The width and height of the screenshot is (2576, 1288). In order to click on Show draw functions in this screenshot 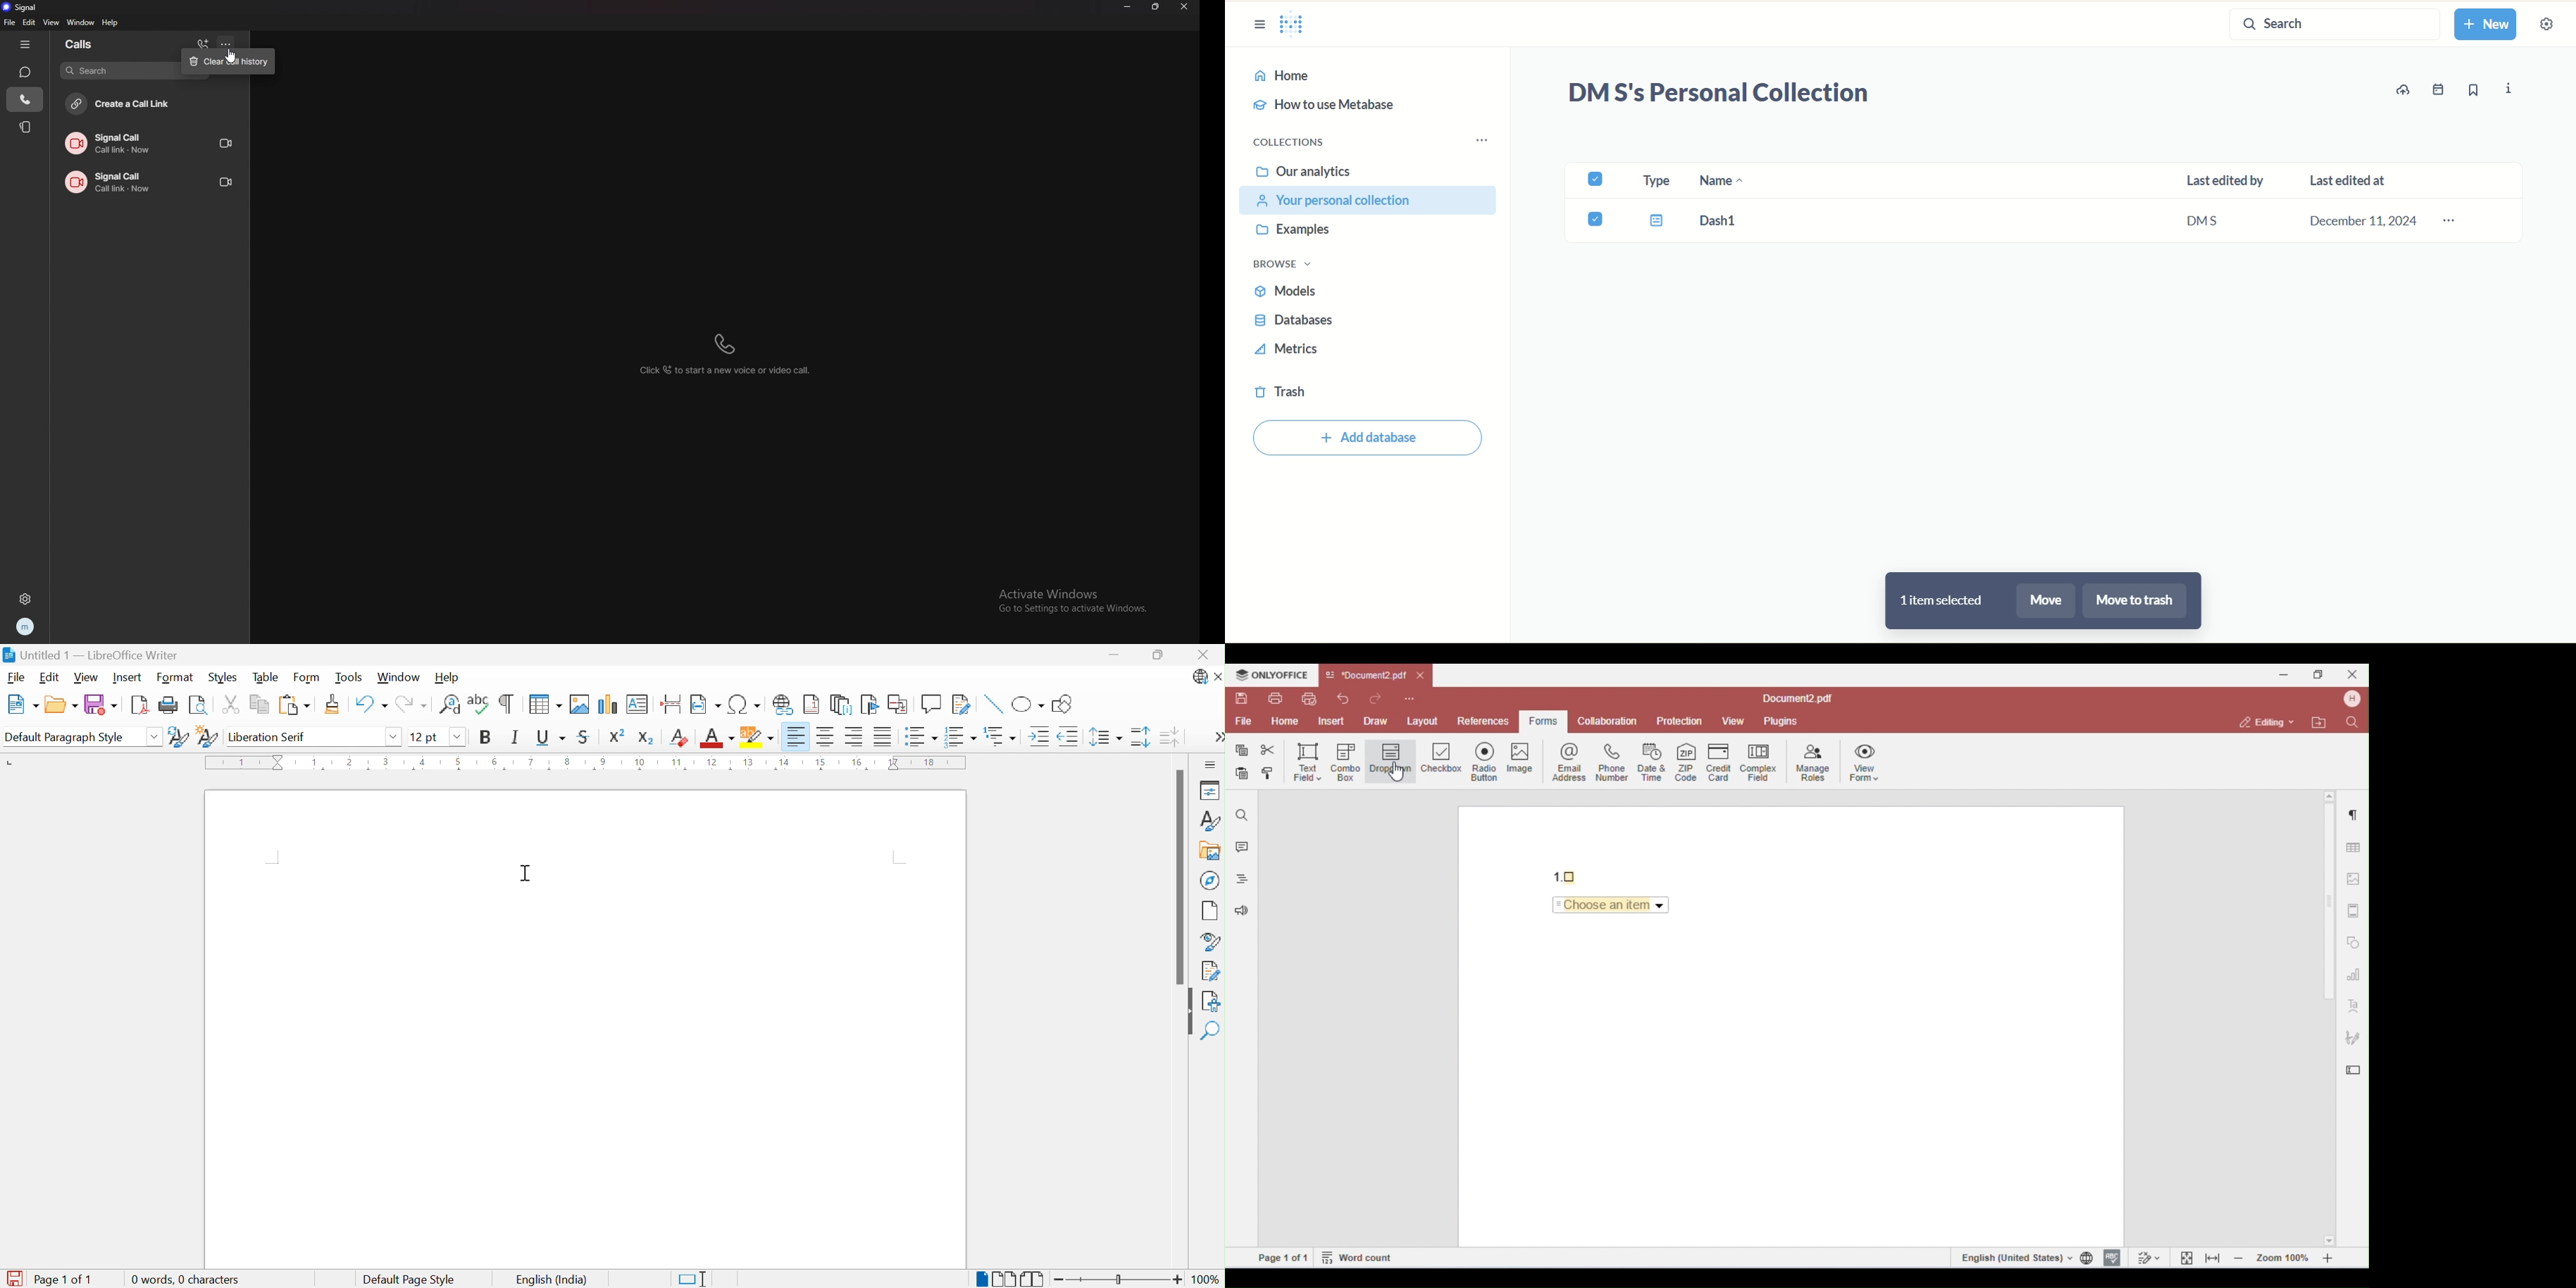, I will do `click(1065, 703)`.